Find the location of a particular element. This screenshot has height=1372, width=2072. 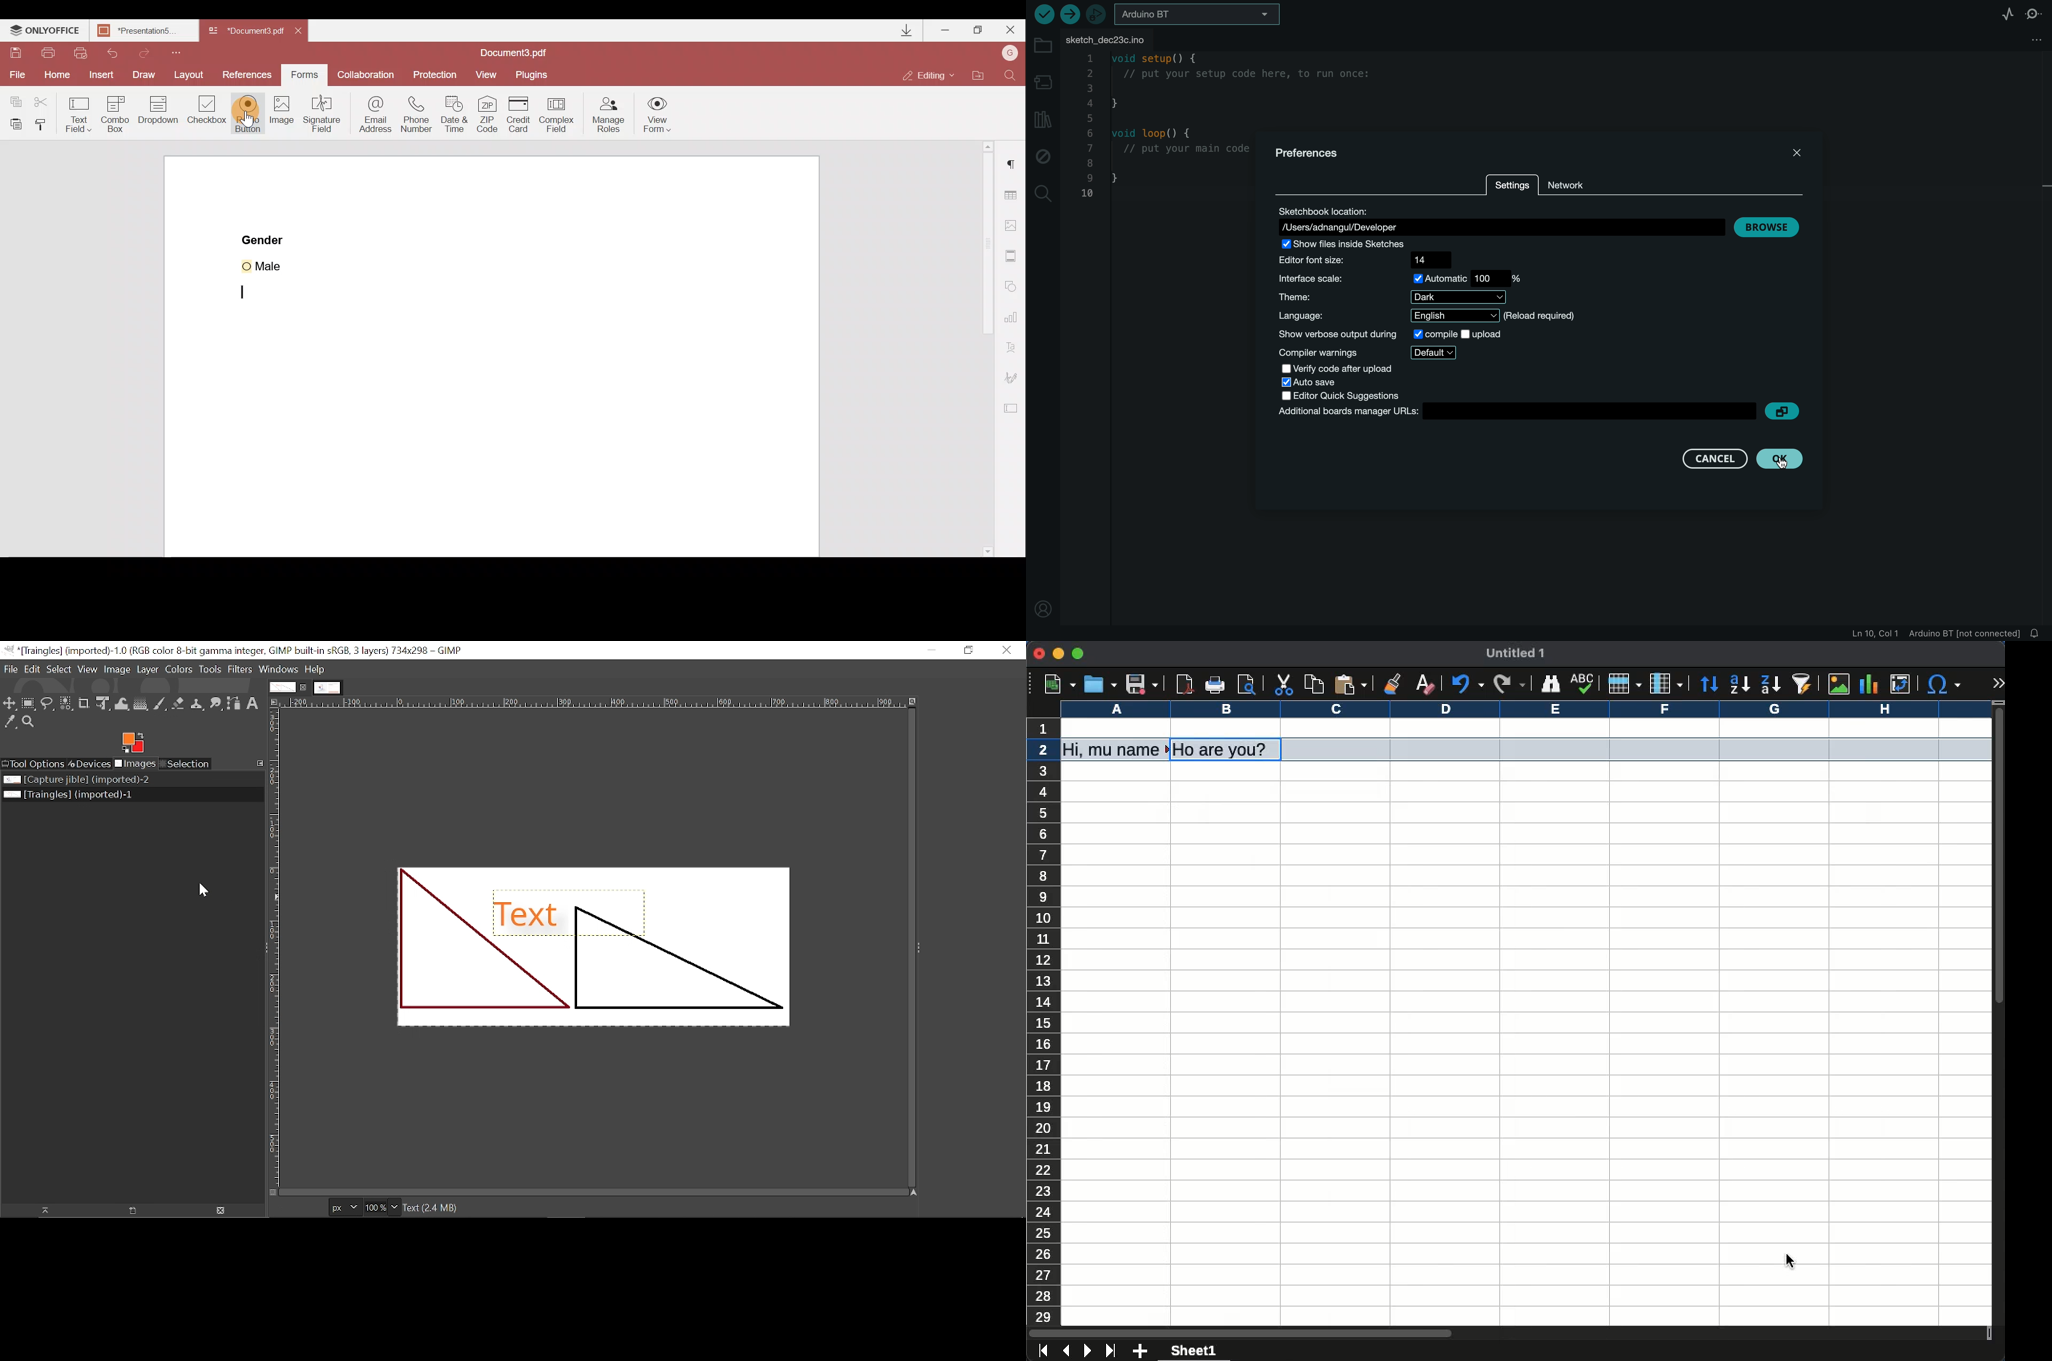

Other tab is located at coordinates (327, 687).